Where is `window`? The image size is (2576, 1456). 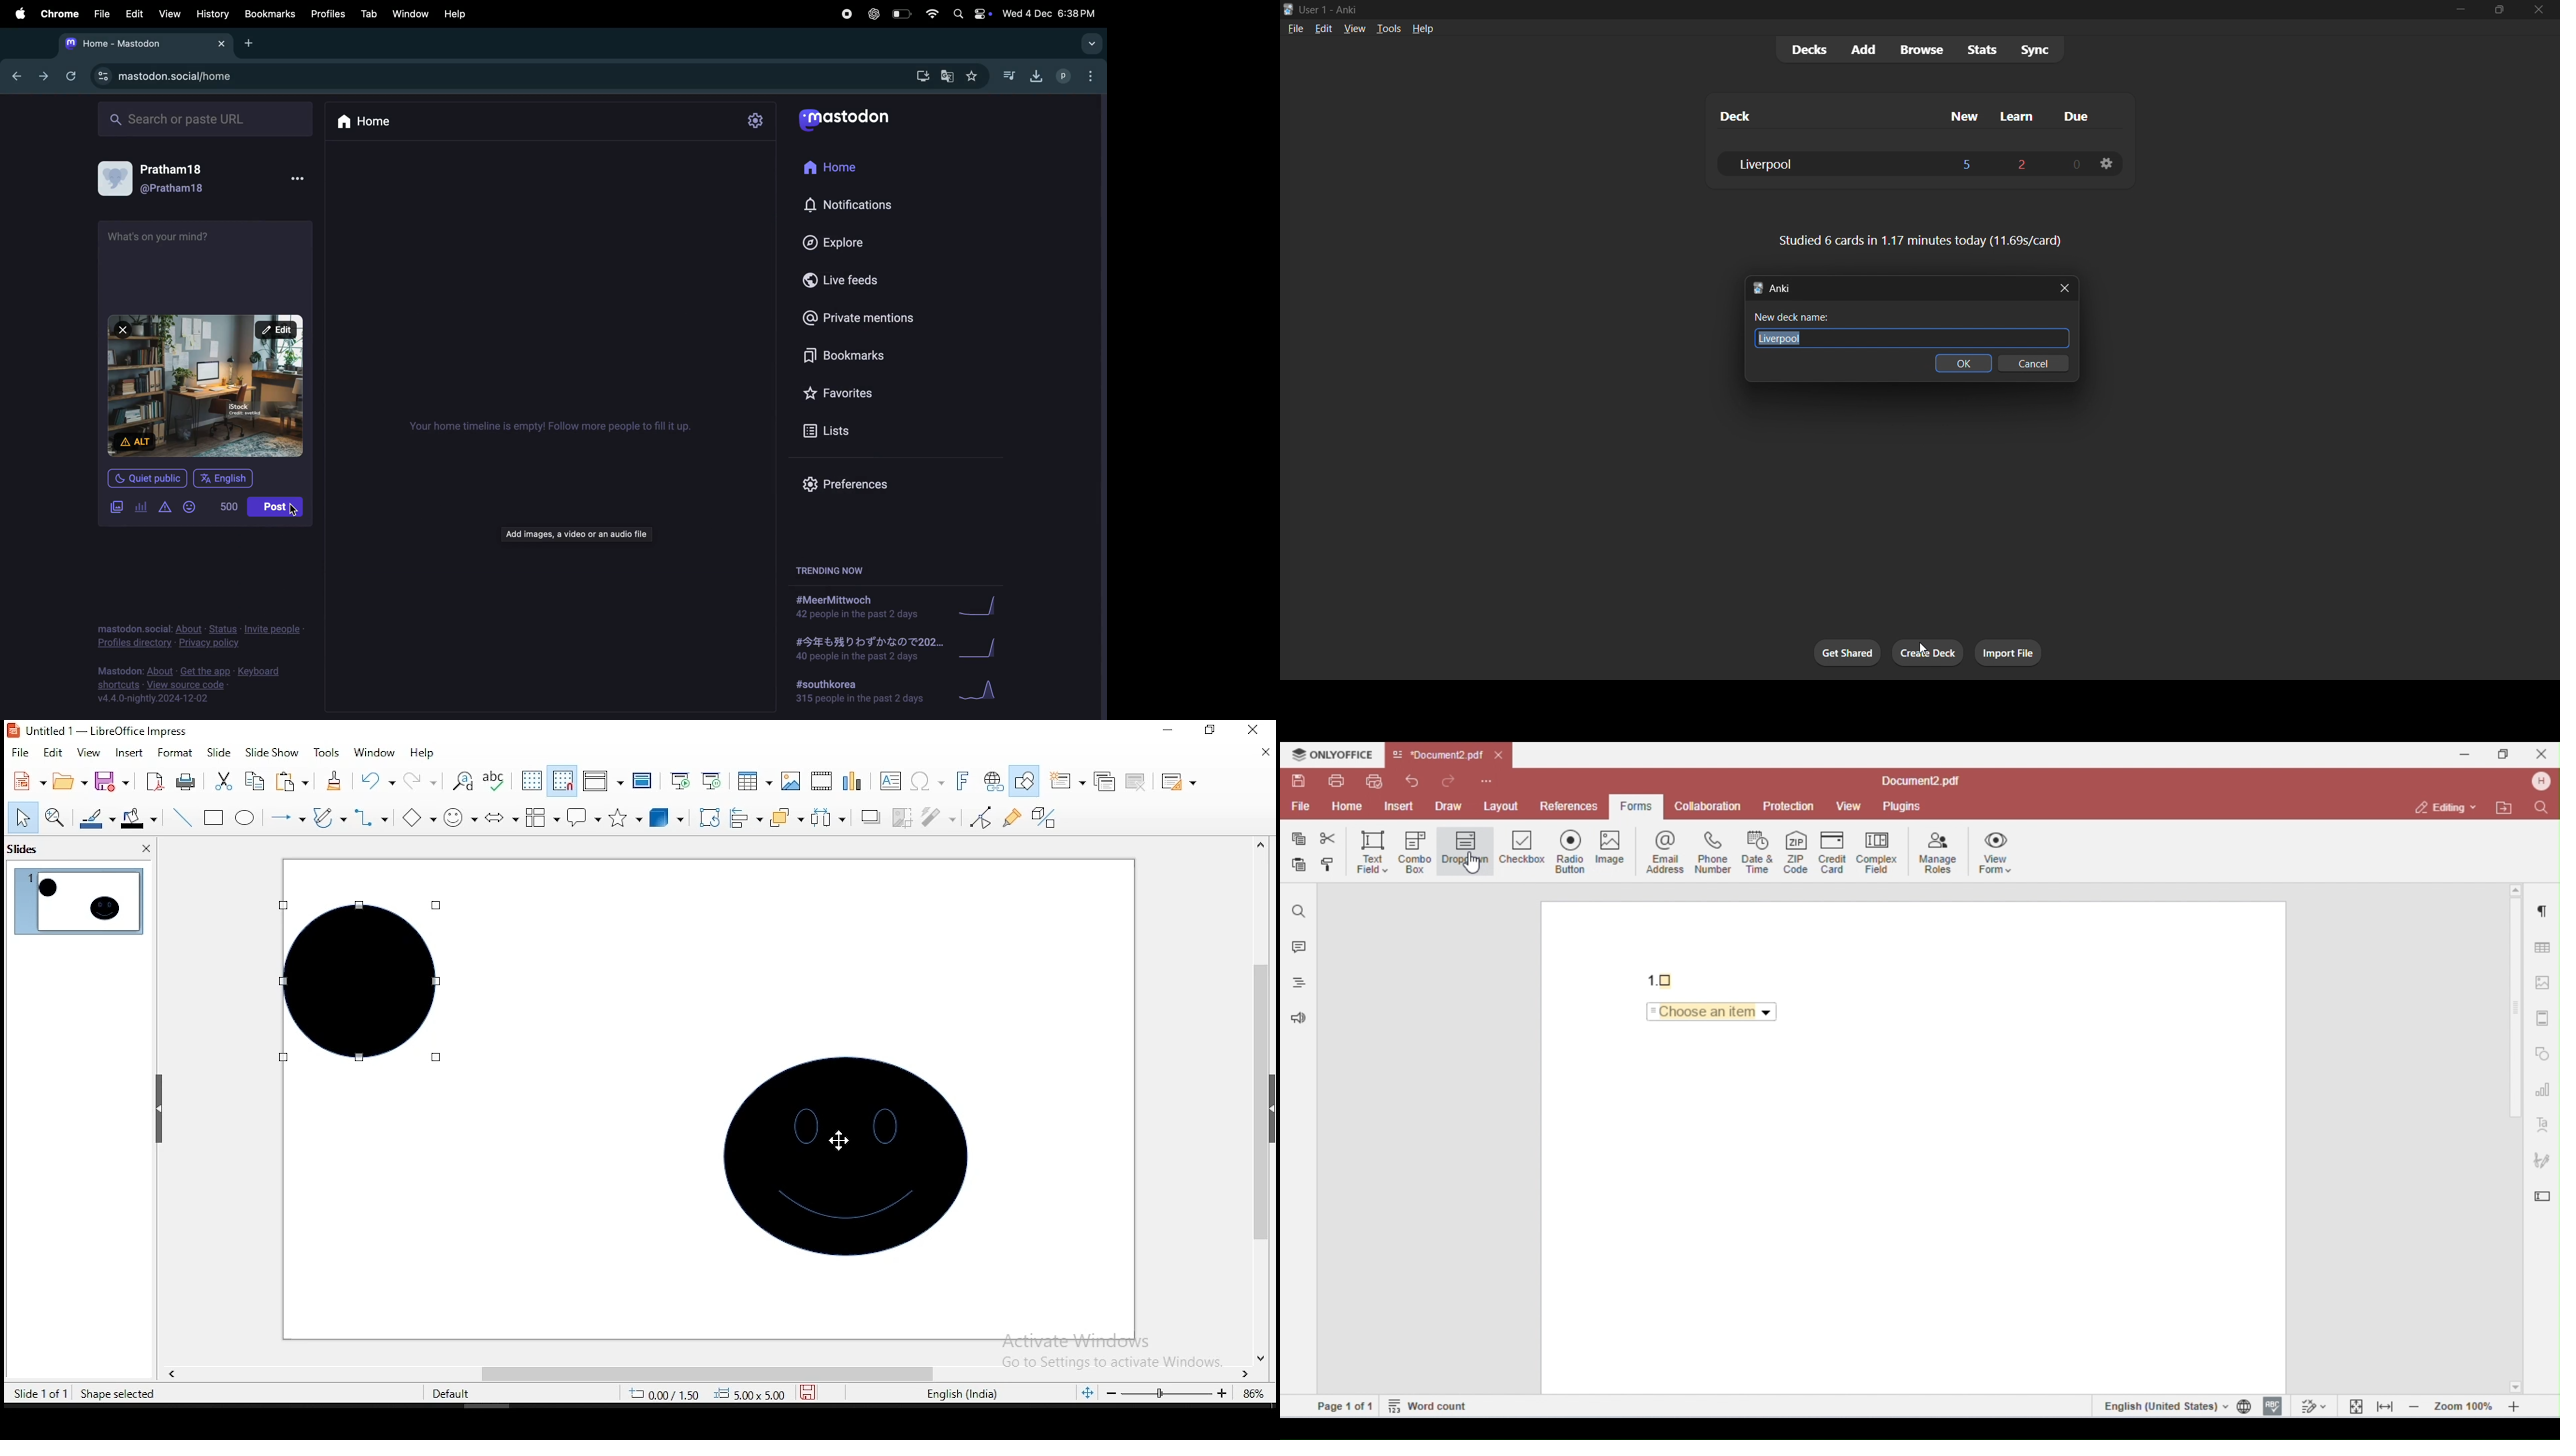 window is located at coordinates (412, 13).